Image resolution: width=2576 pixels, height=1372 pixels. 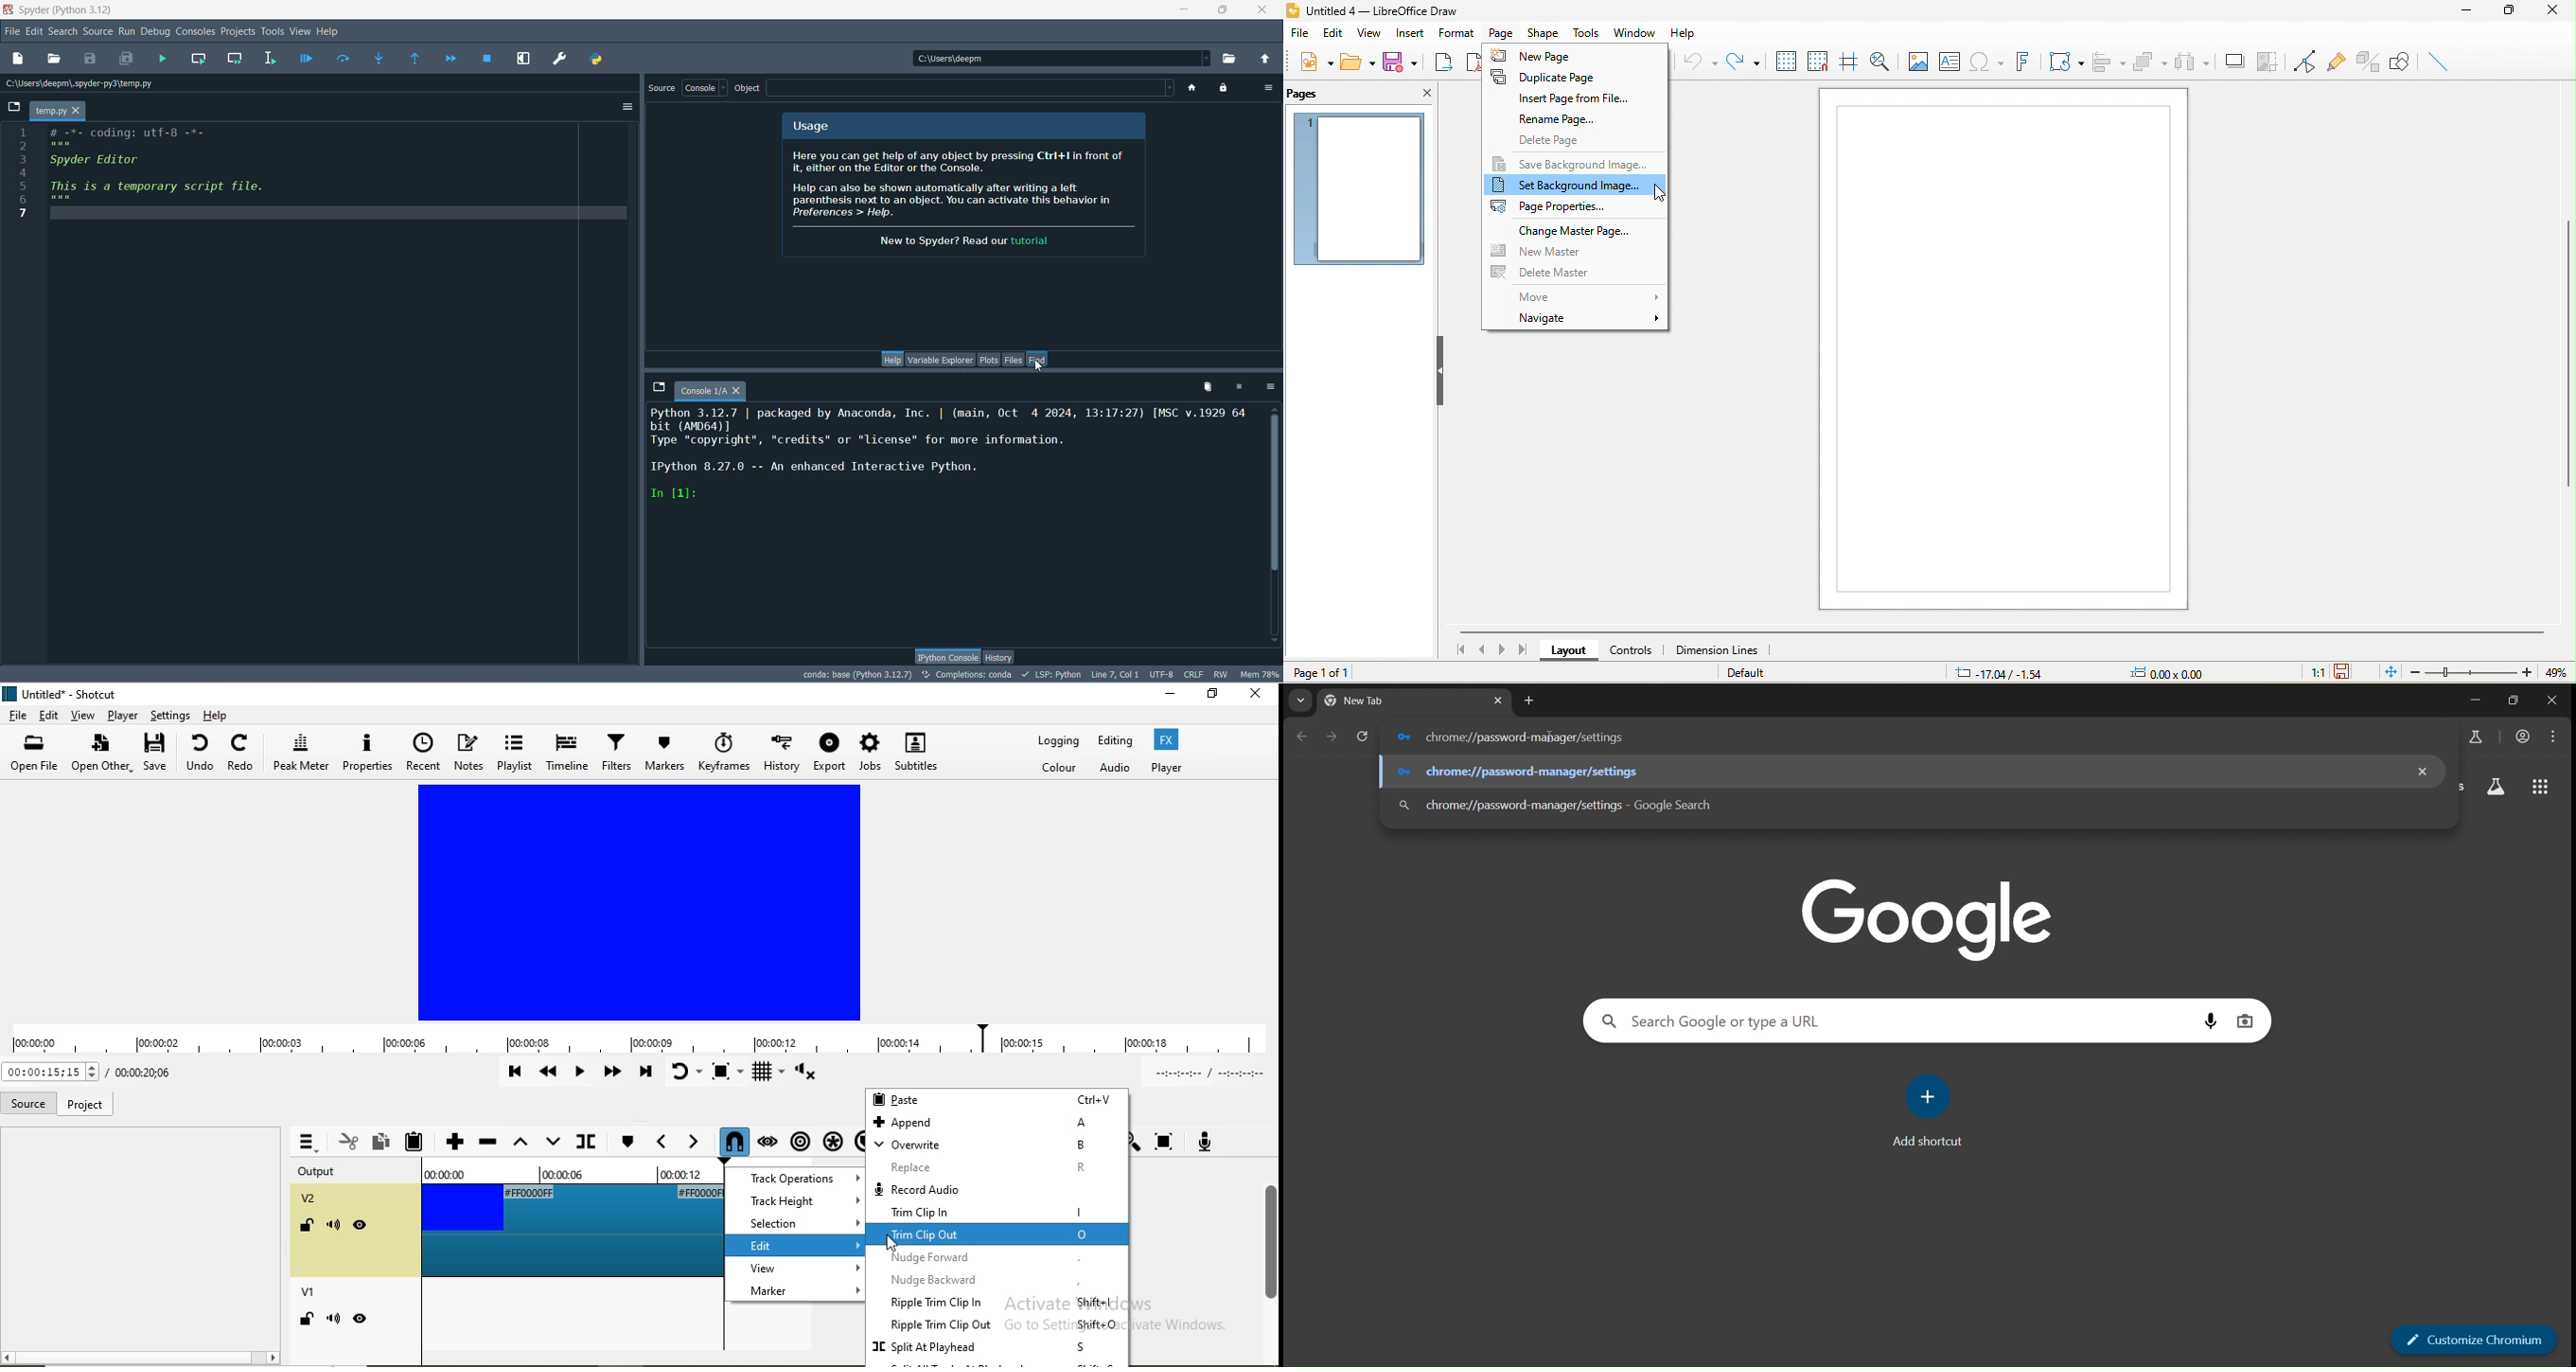 What do you see at coordinates (1952, 62) in the screenshot?
I see `text box` at bounding box center [1952, 62].